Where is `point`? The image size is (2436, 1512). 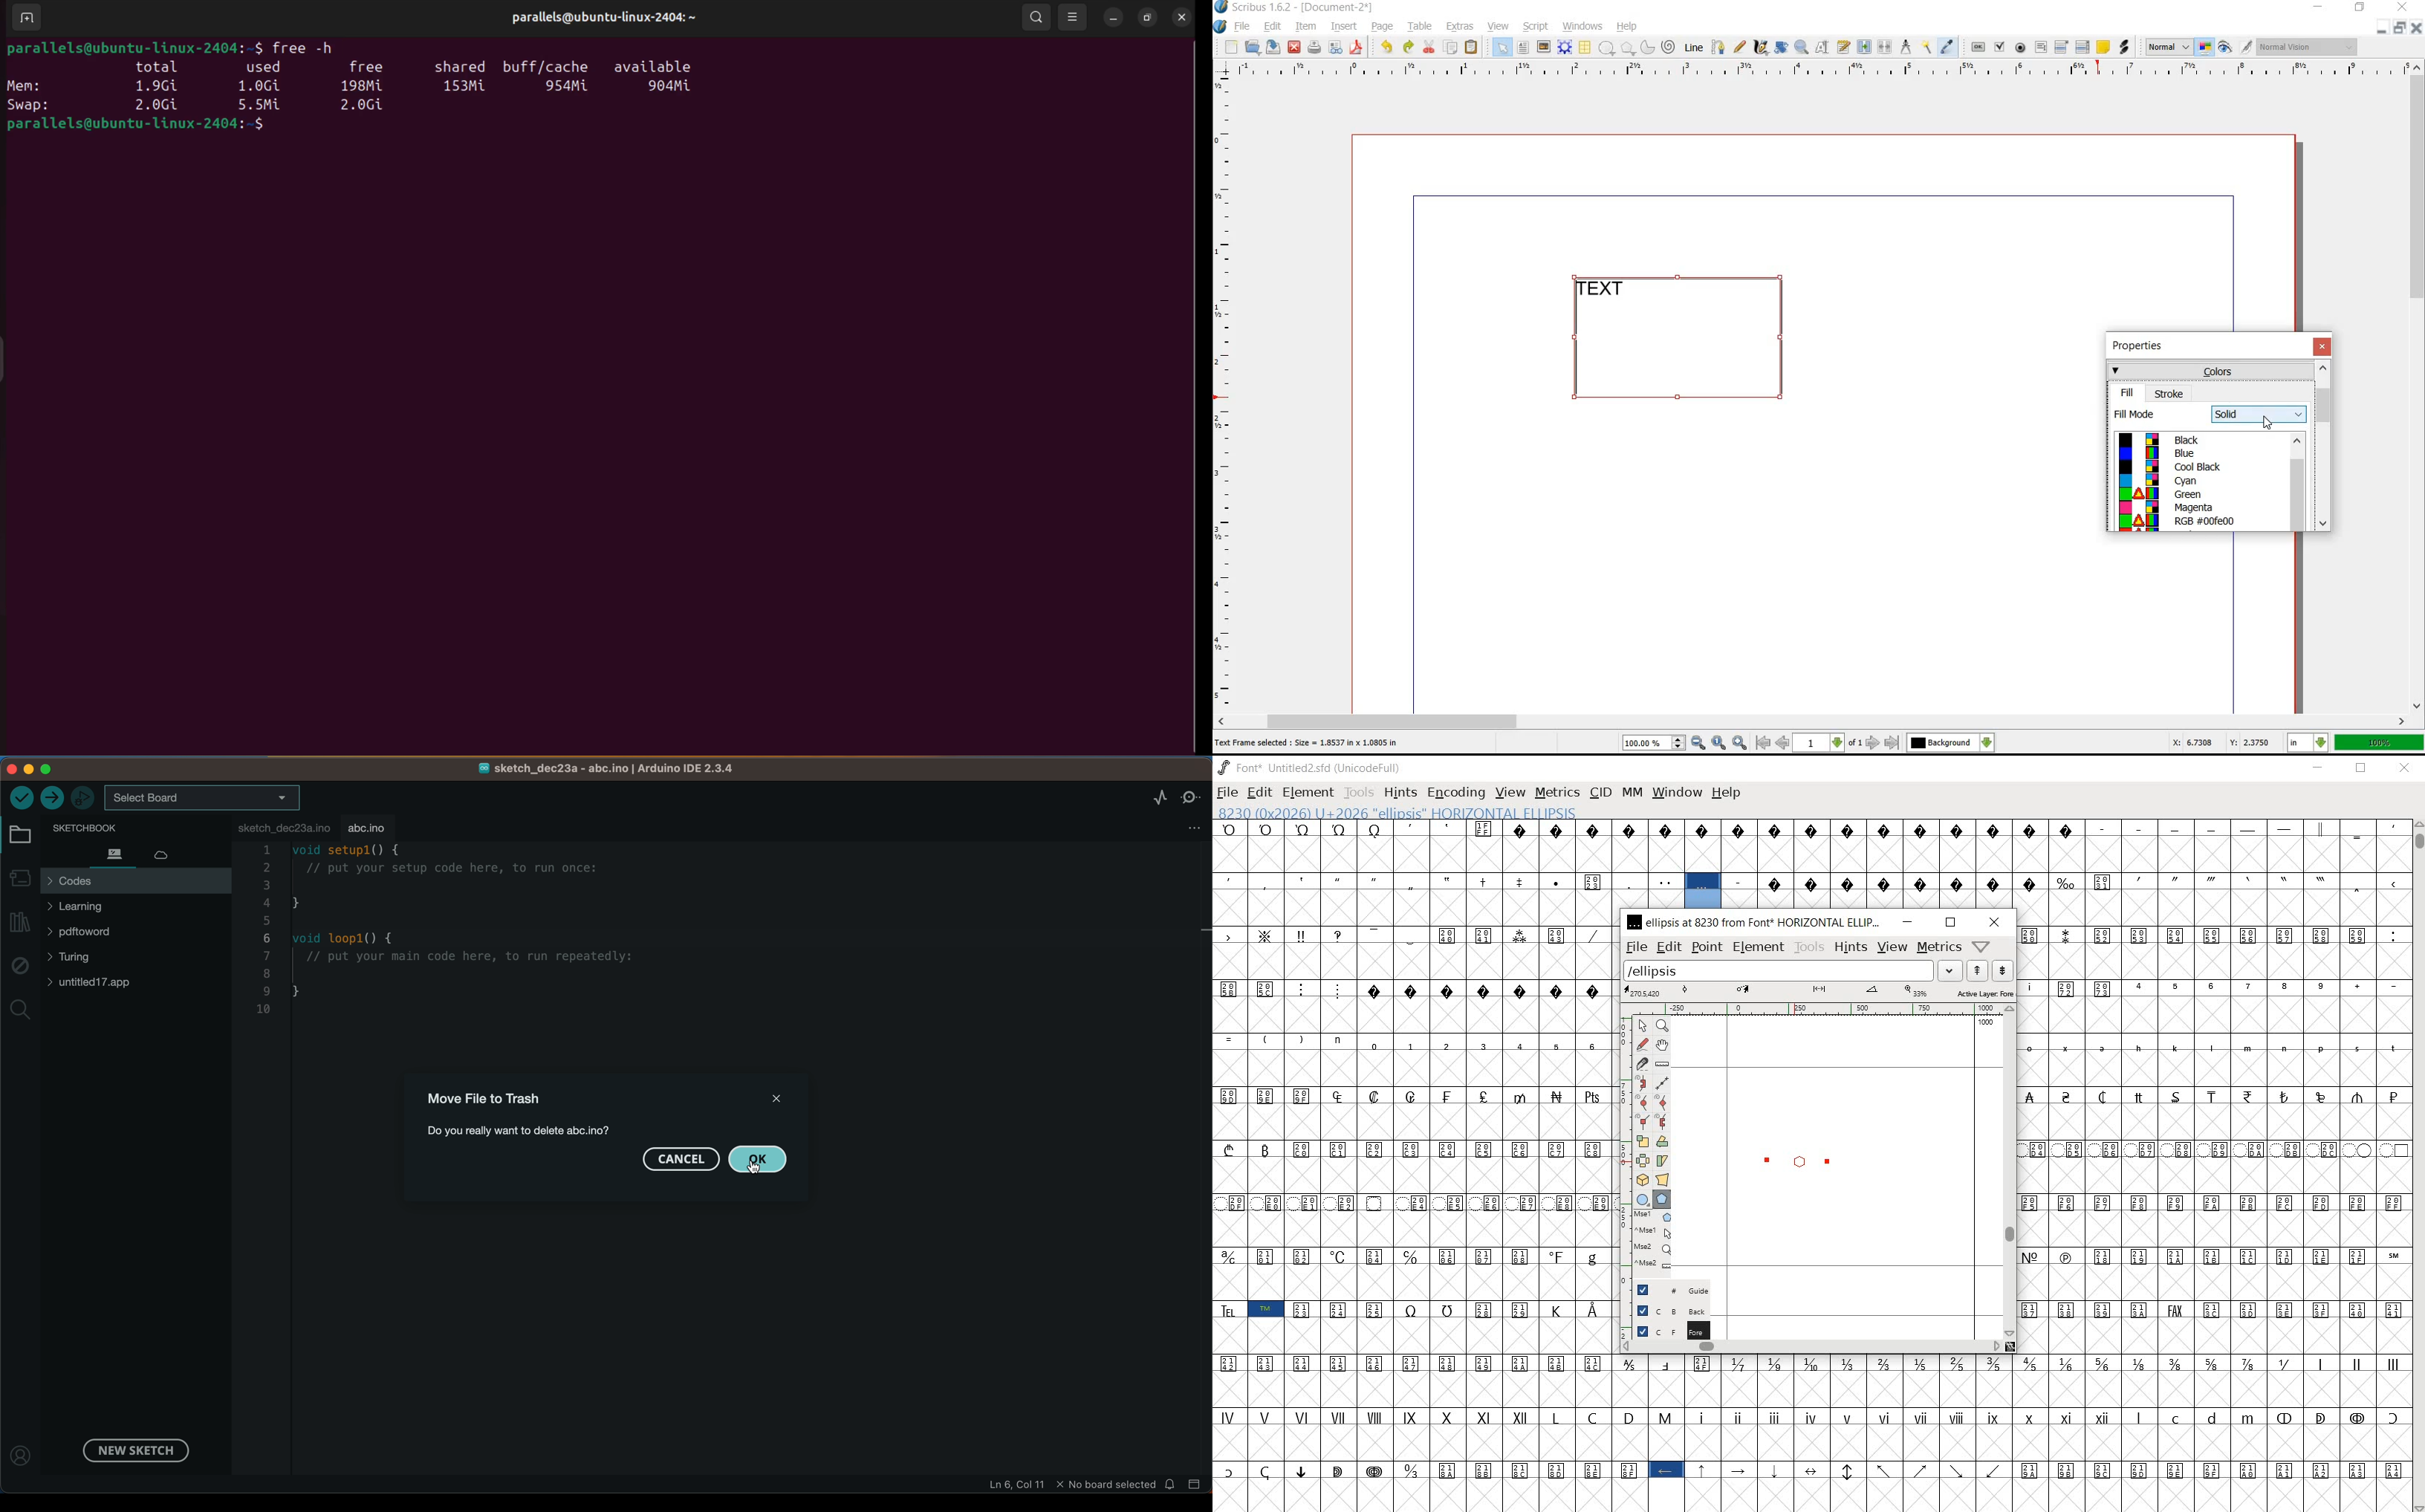 point is located at coordinates (1706, 947).